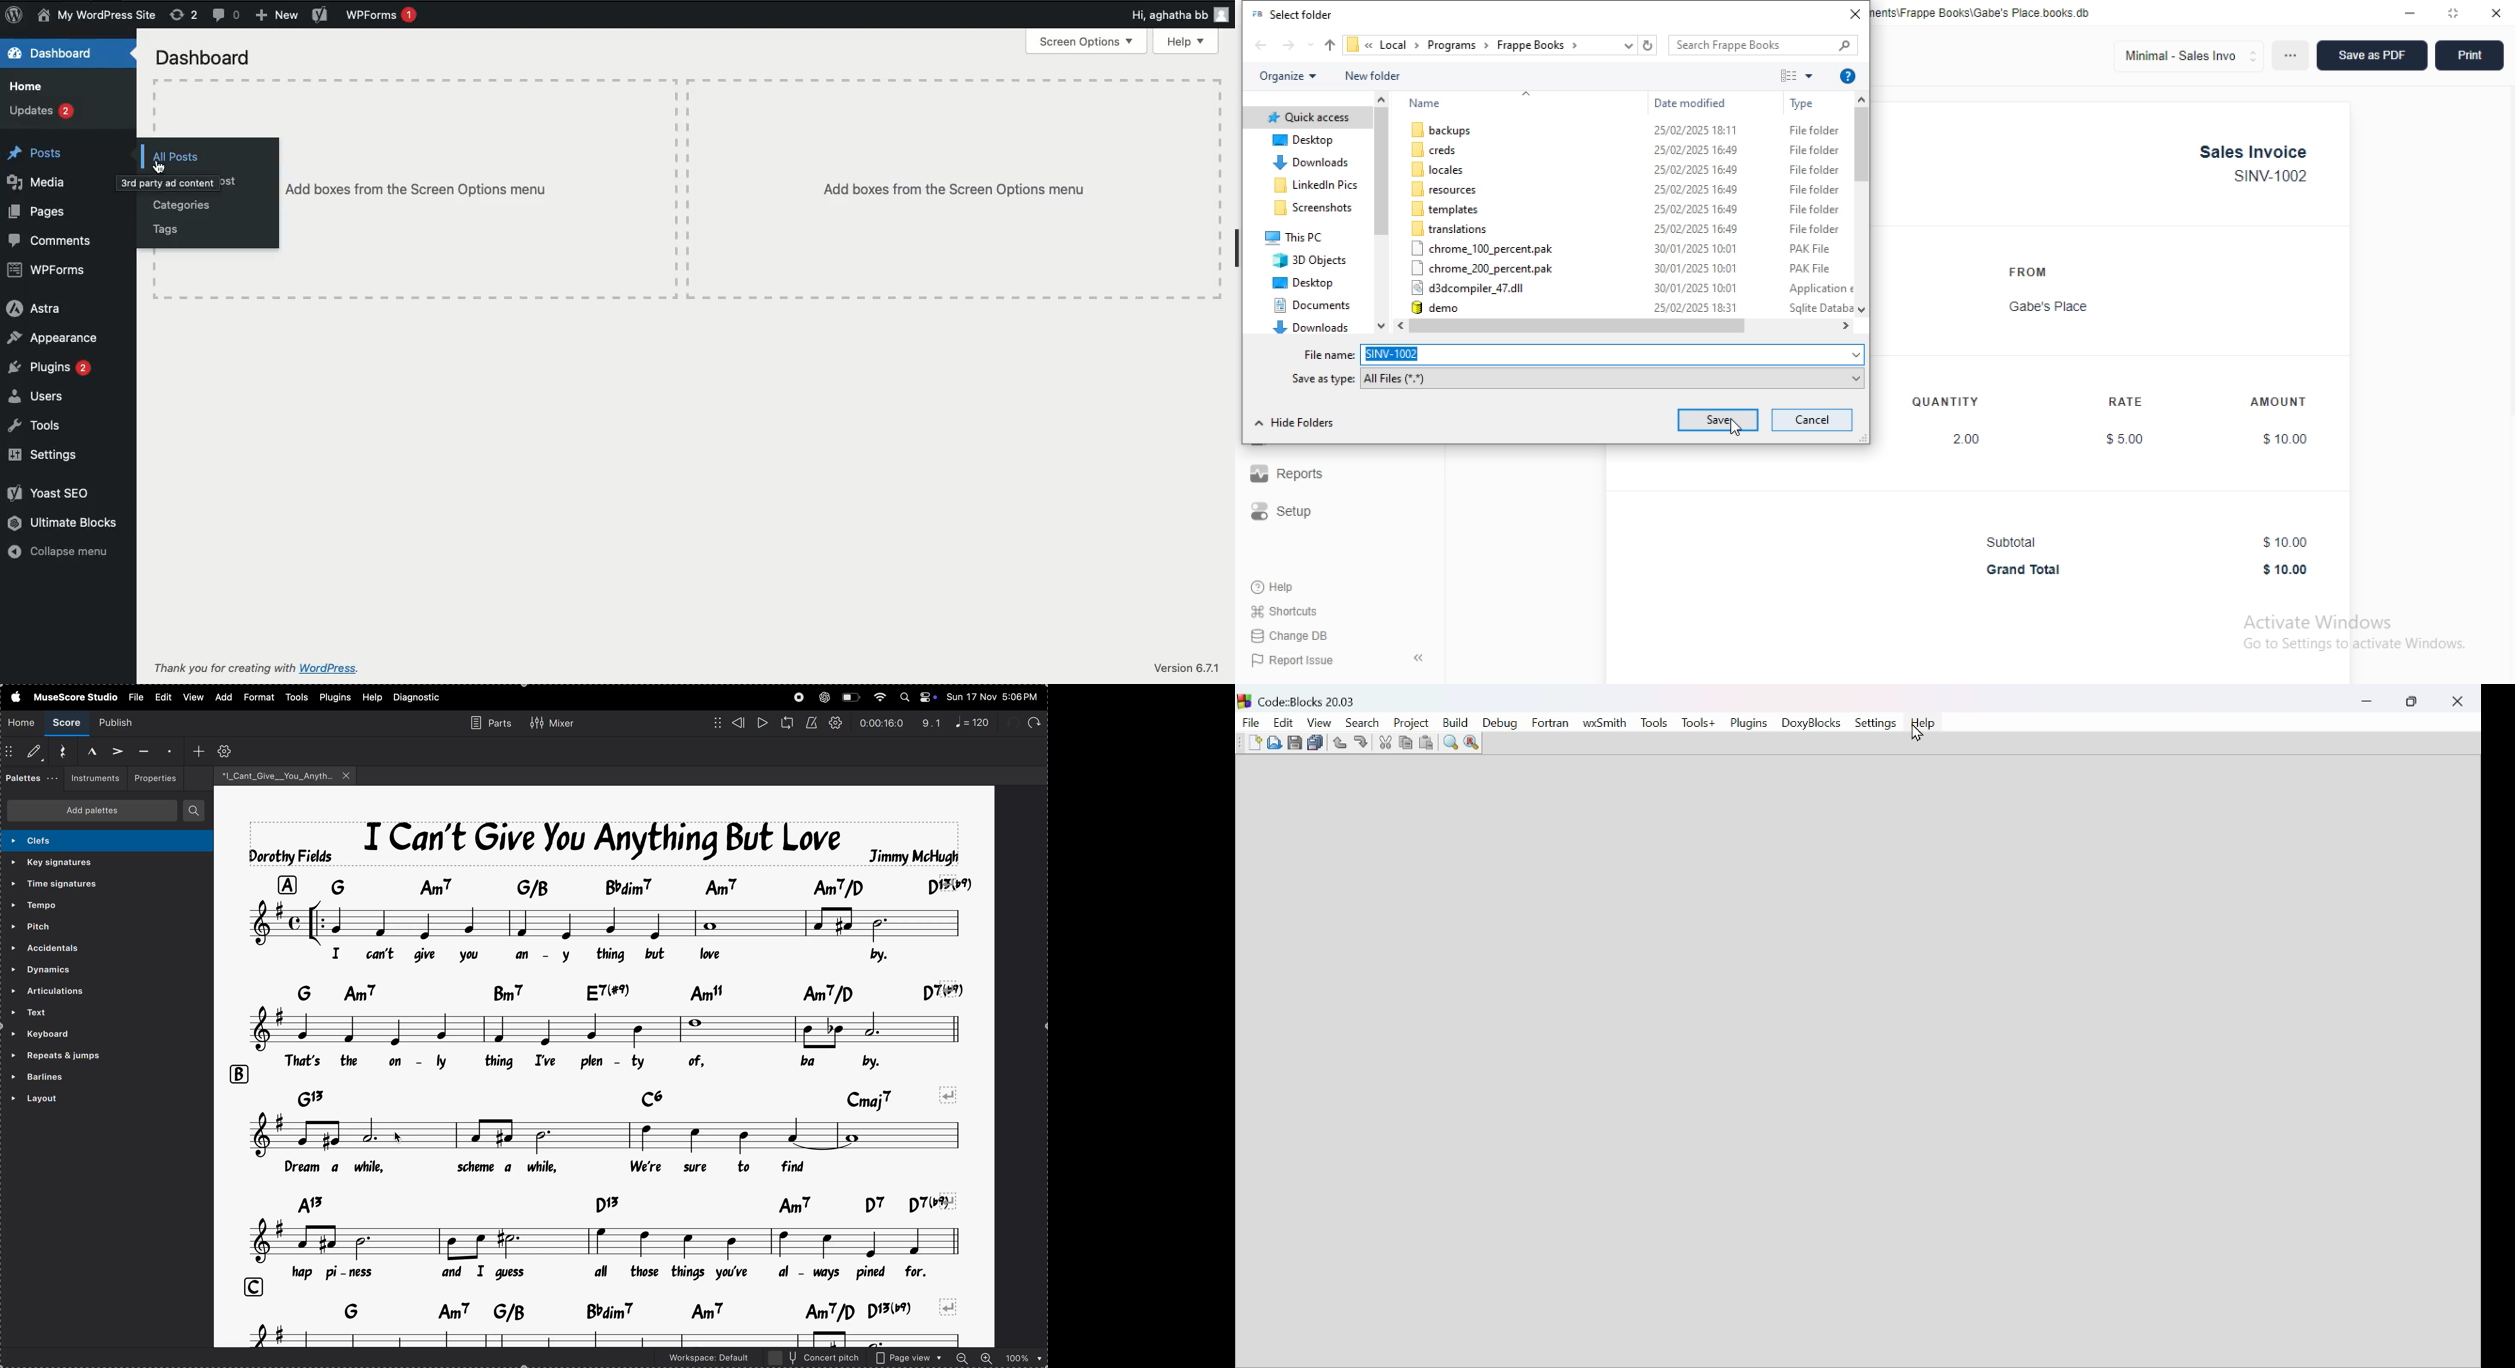 Image resolution: width=2520 pixels, height=1372 pixels. I want to click on concert pitch, so click(815, 1358).